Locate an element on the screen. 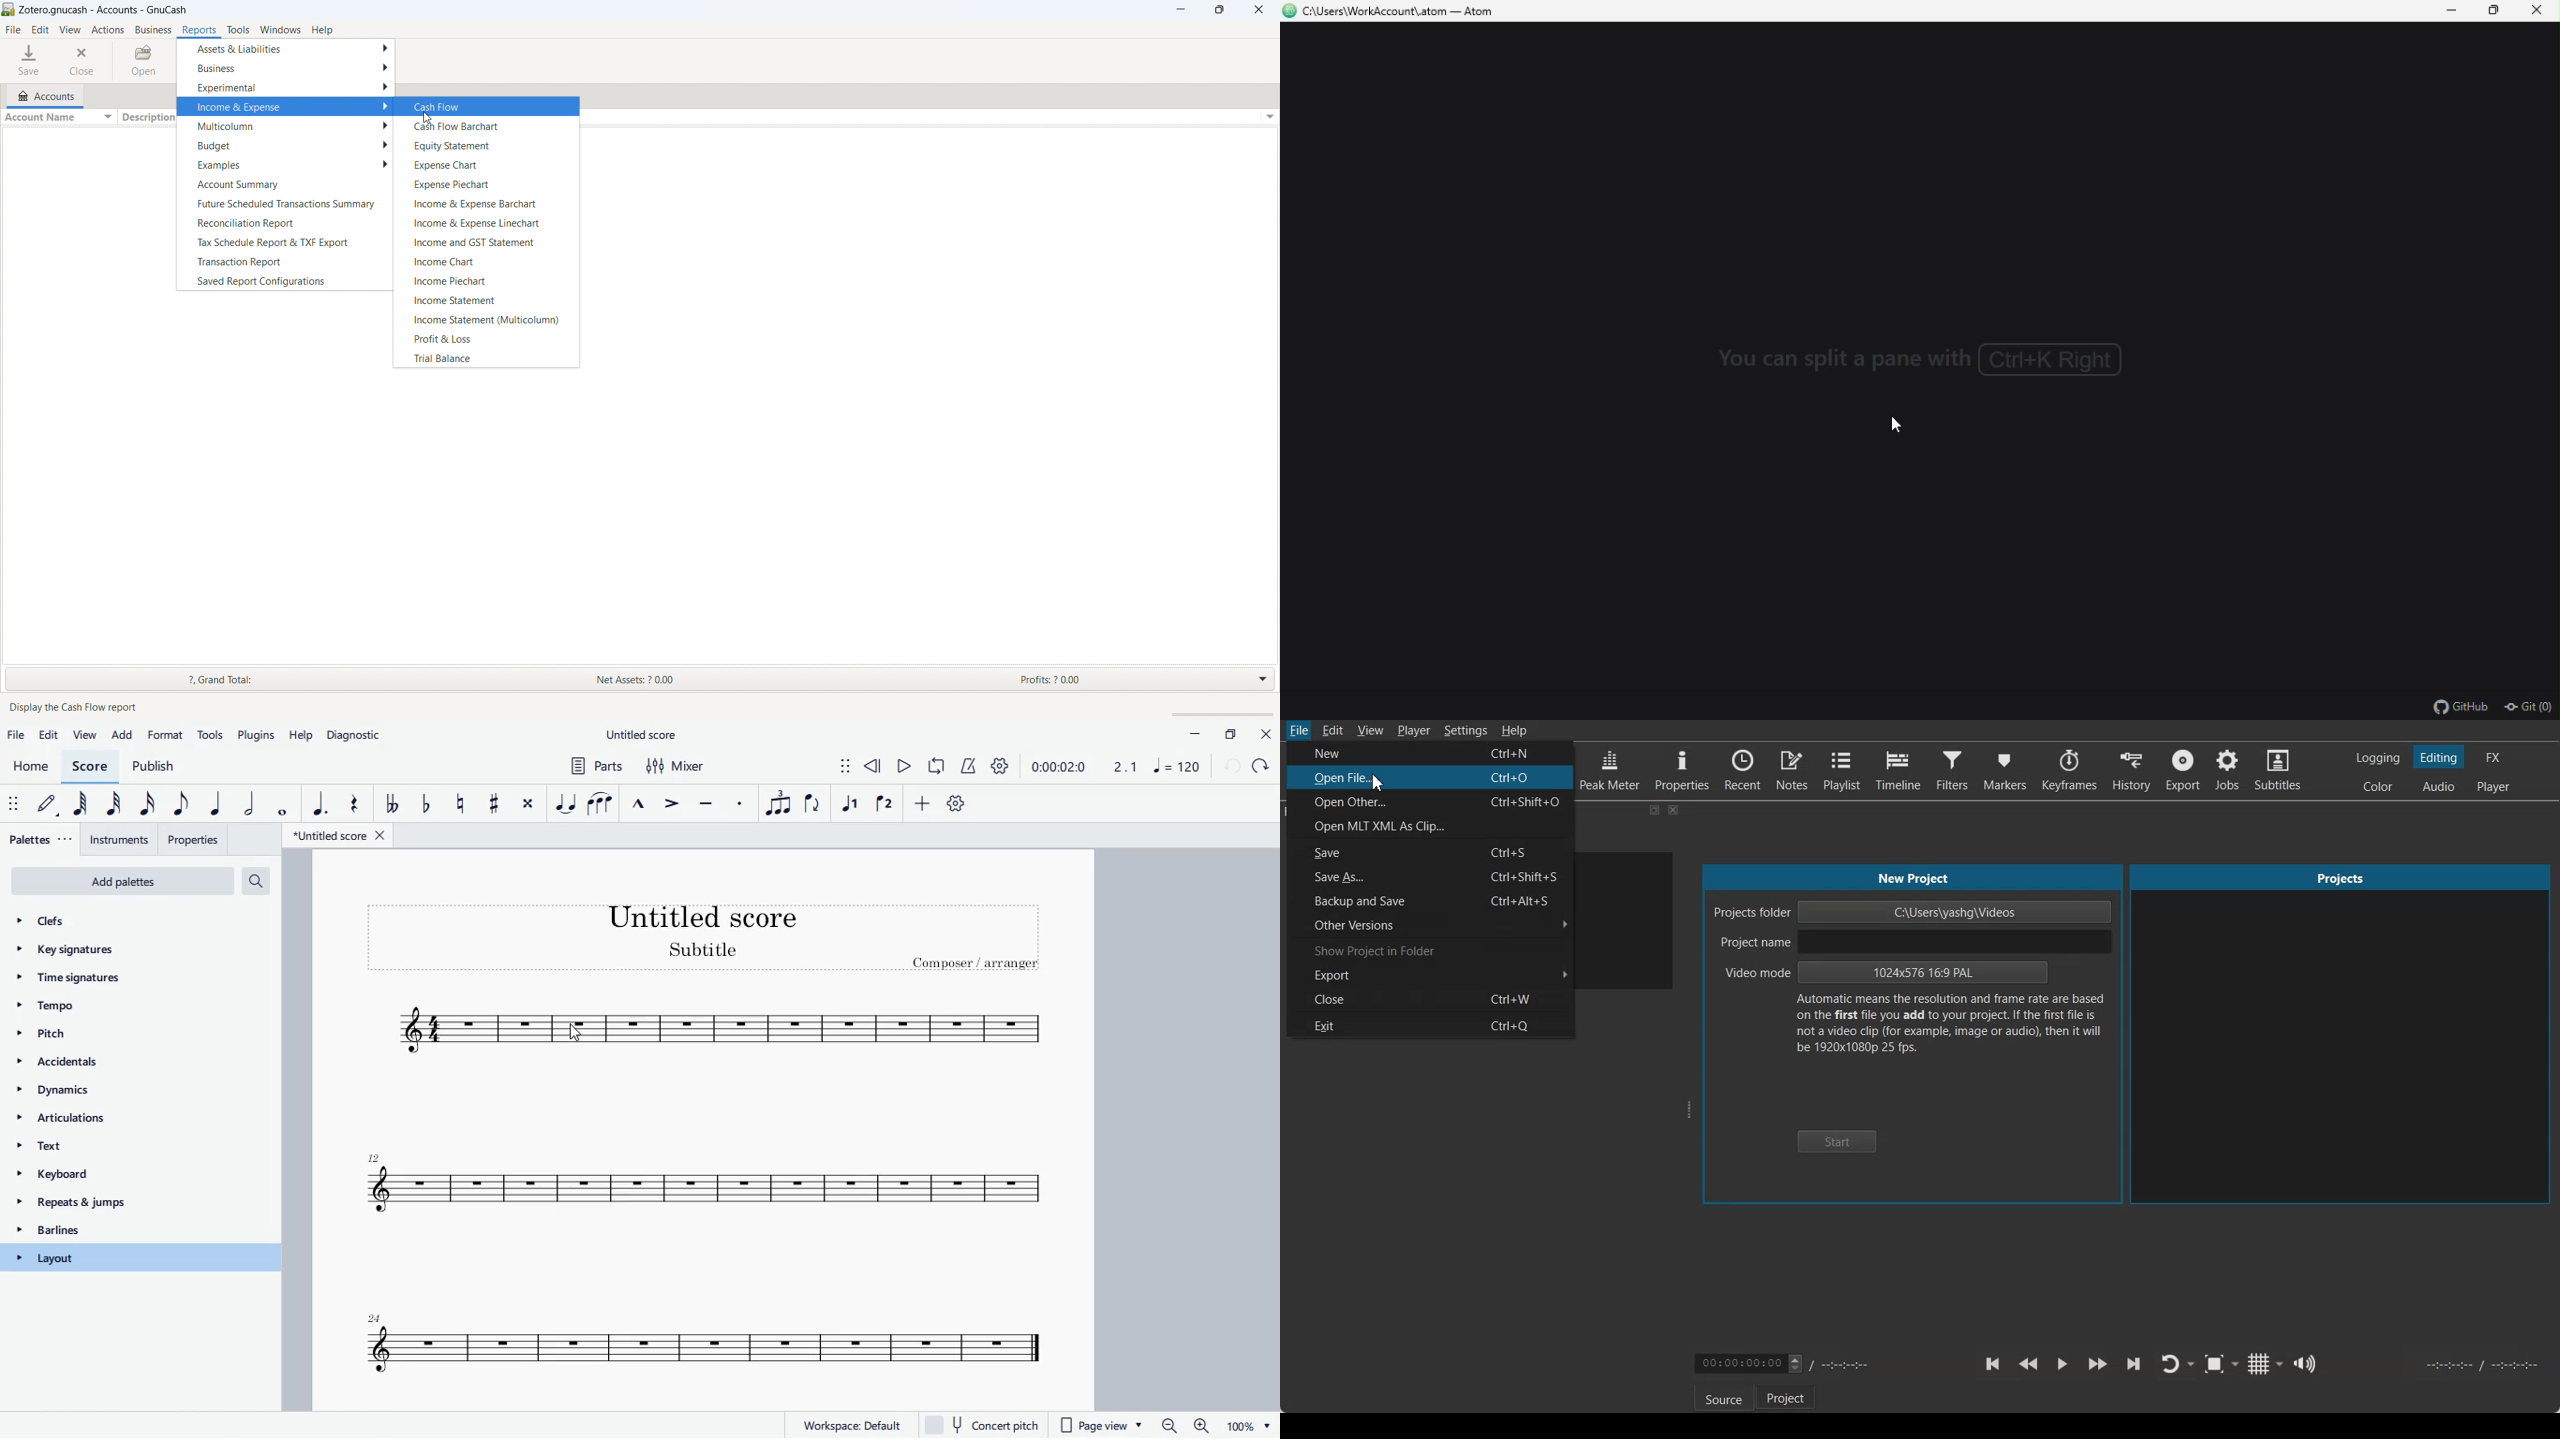 The image size is (2576, 1456). Subtitles is located at coordinates (2279, 770).